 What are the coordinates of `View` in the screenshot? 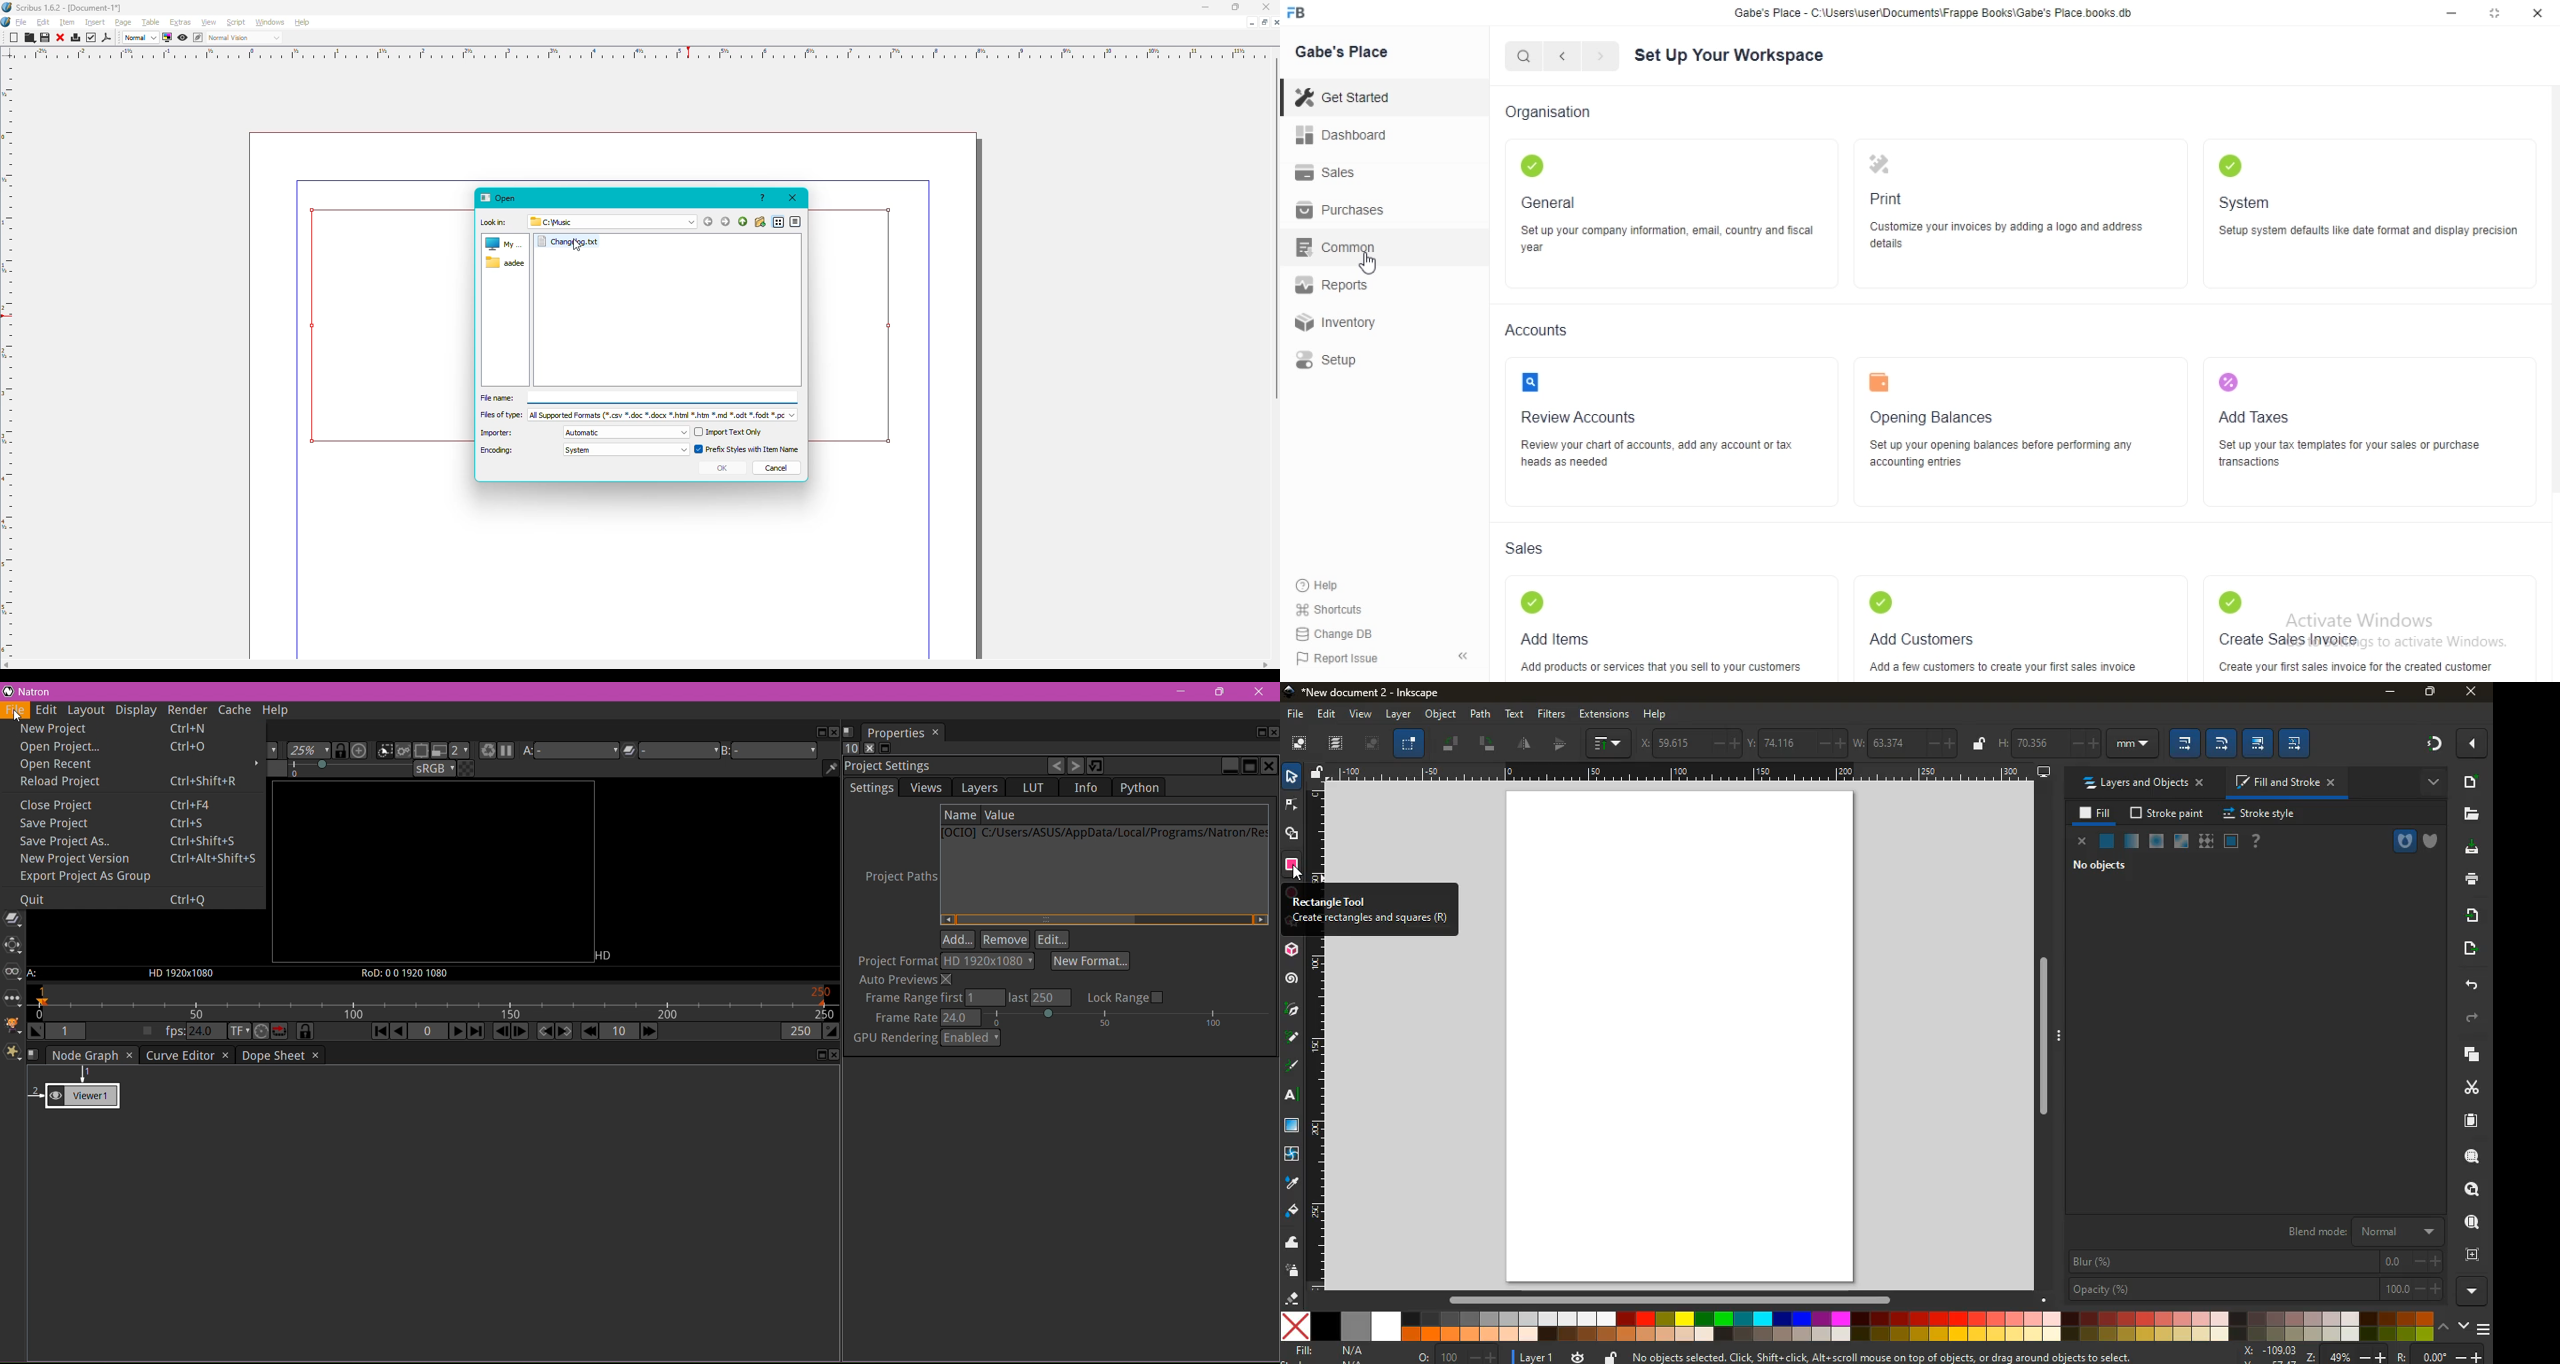 It's located at (208, 23).